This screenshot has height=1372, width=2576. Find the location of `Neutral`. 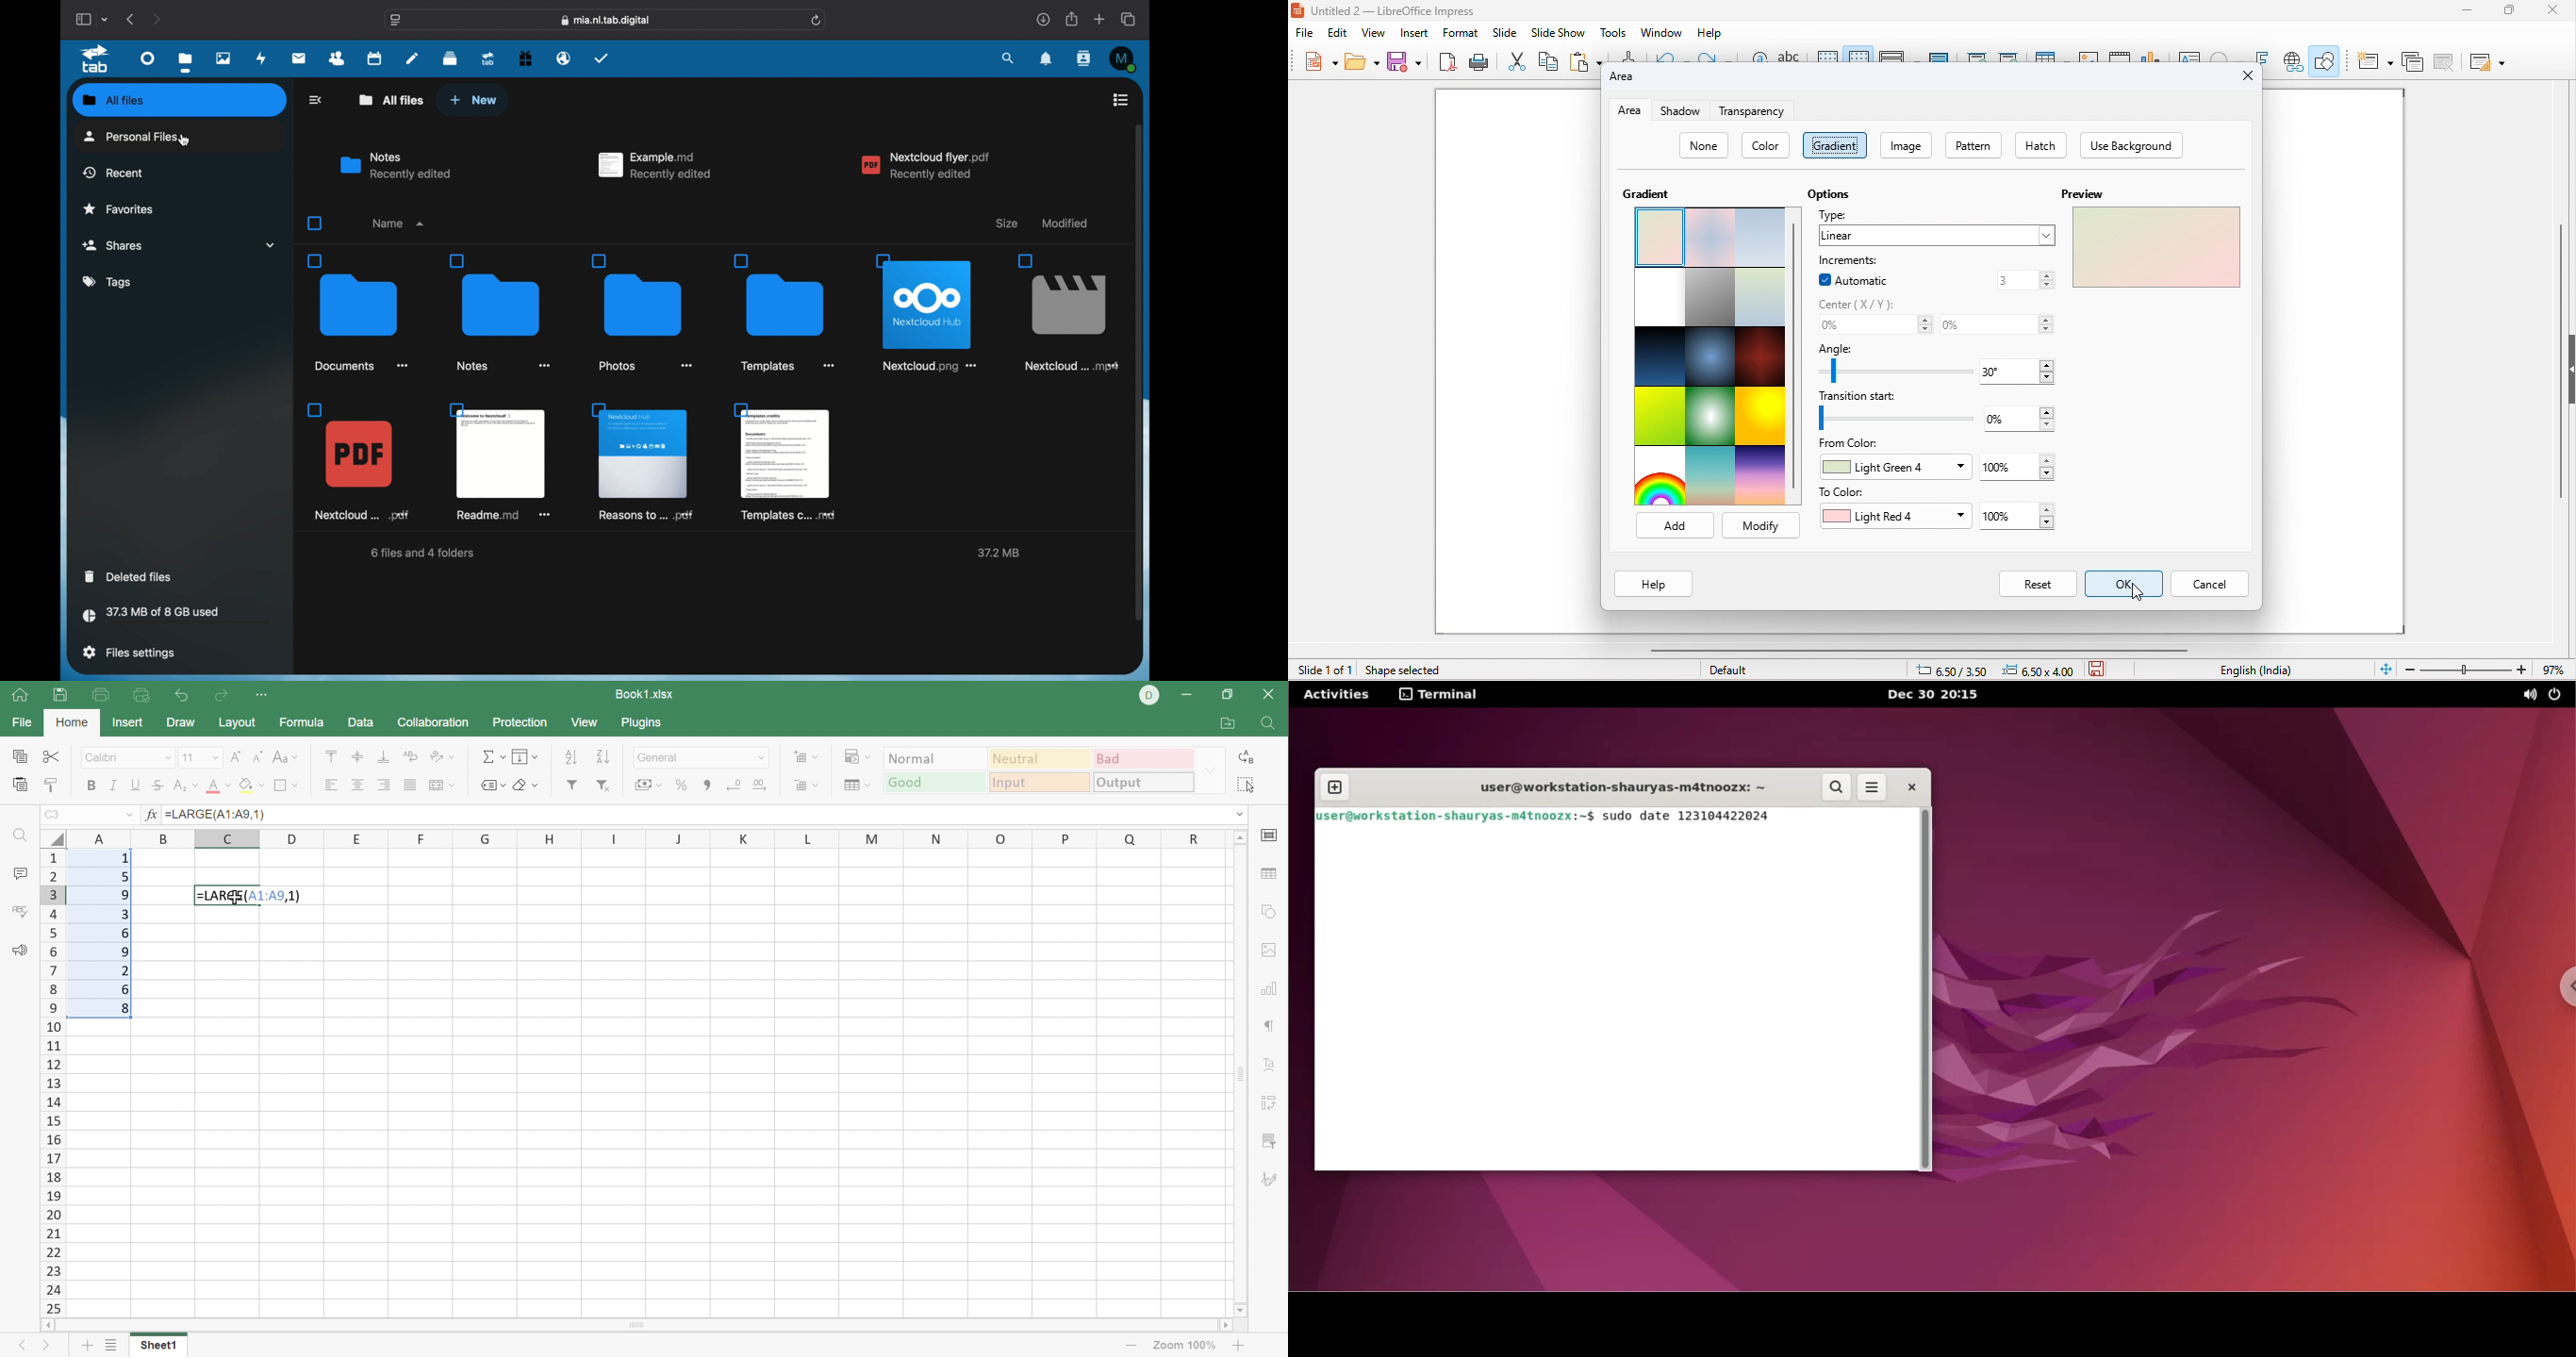

Neutral is located at coordinates (1040, 759).